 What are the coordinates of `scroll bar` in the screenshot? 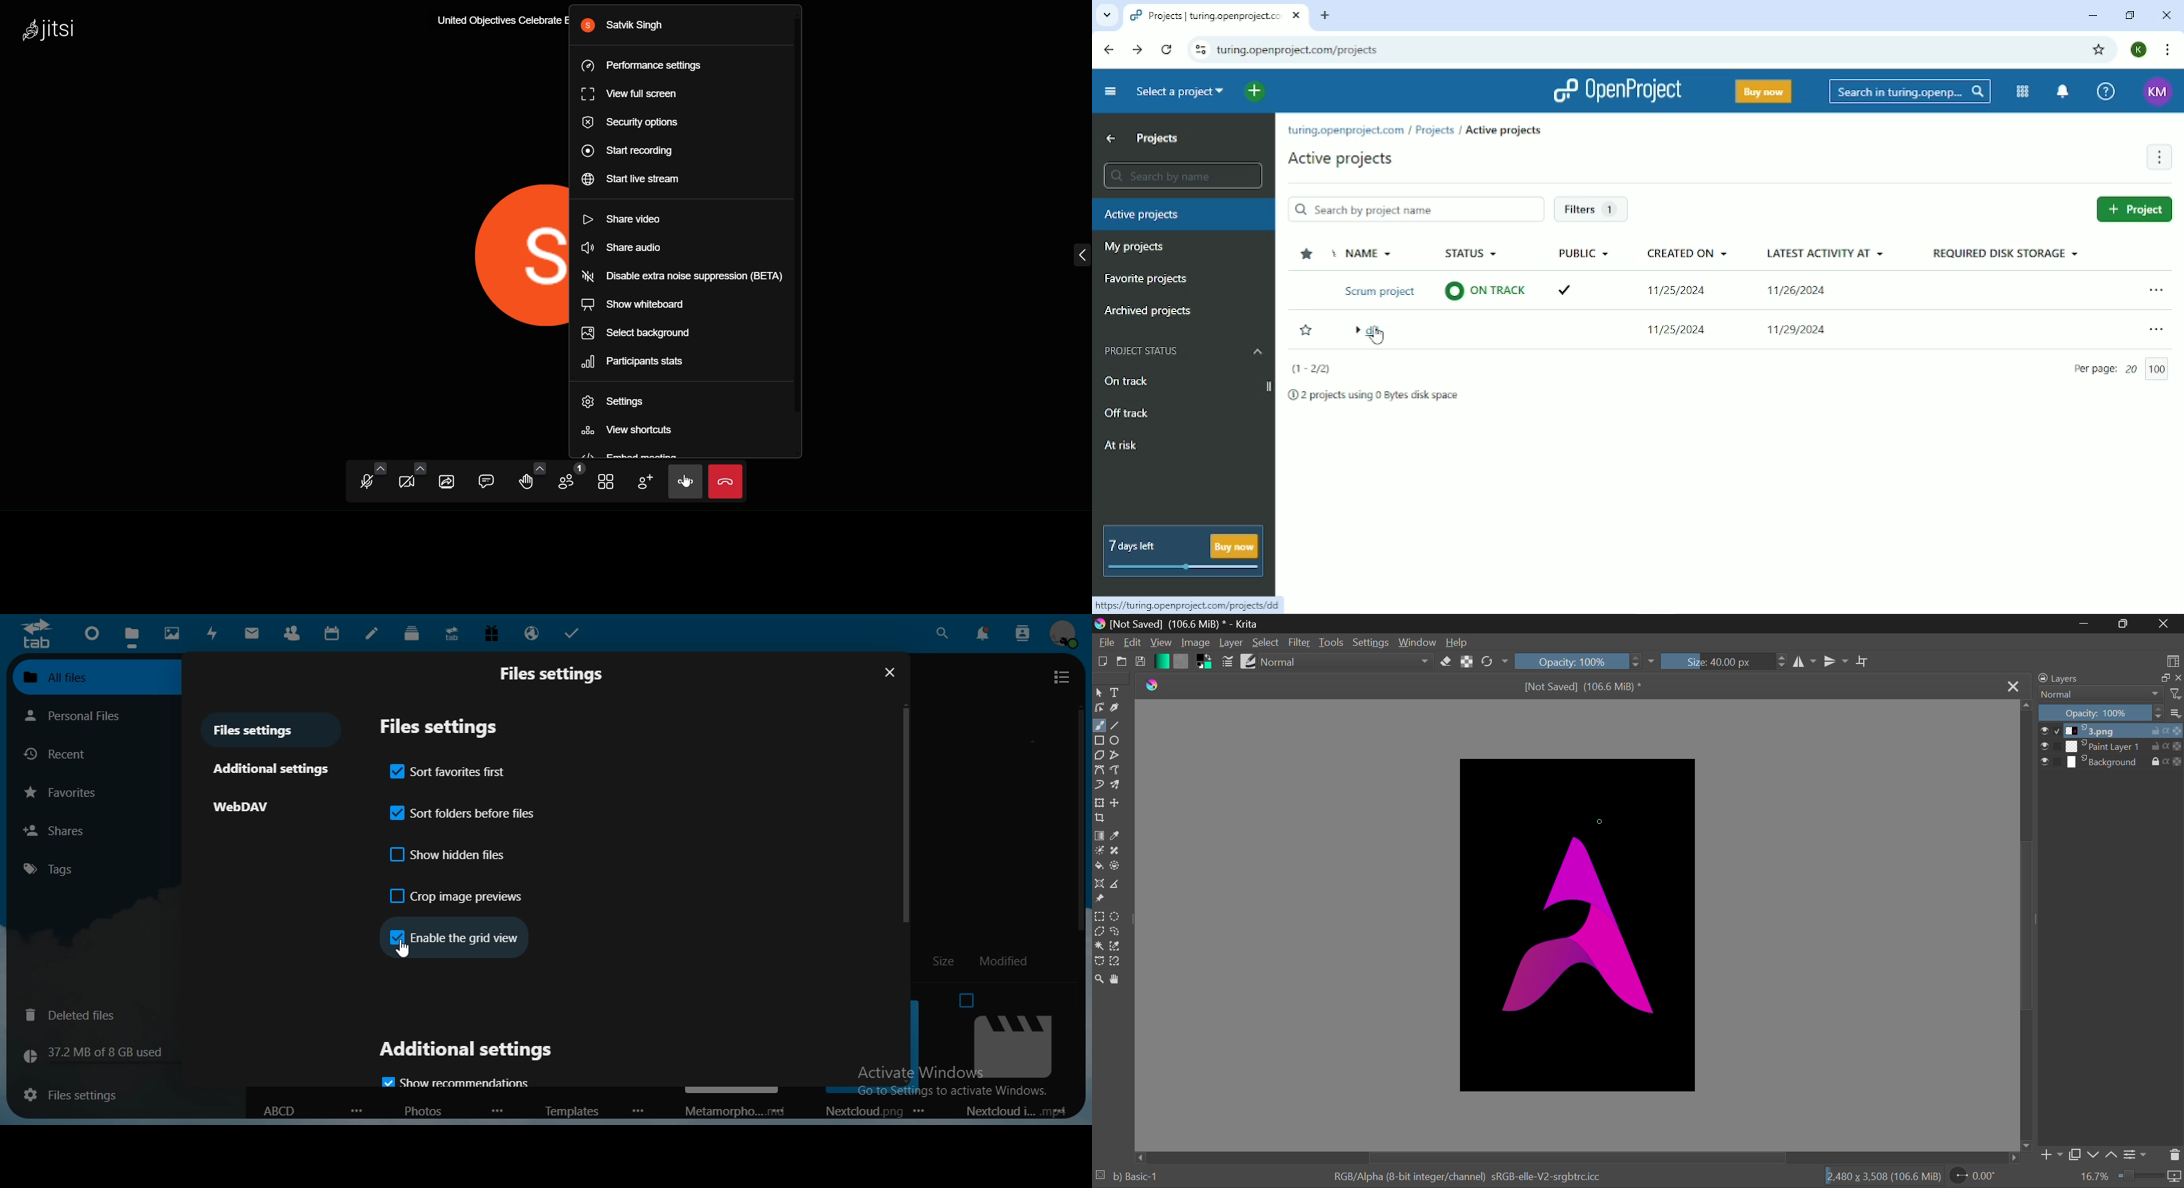 It's located at (907, 818).